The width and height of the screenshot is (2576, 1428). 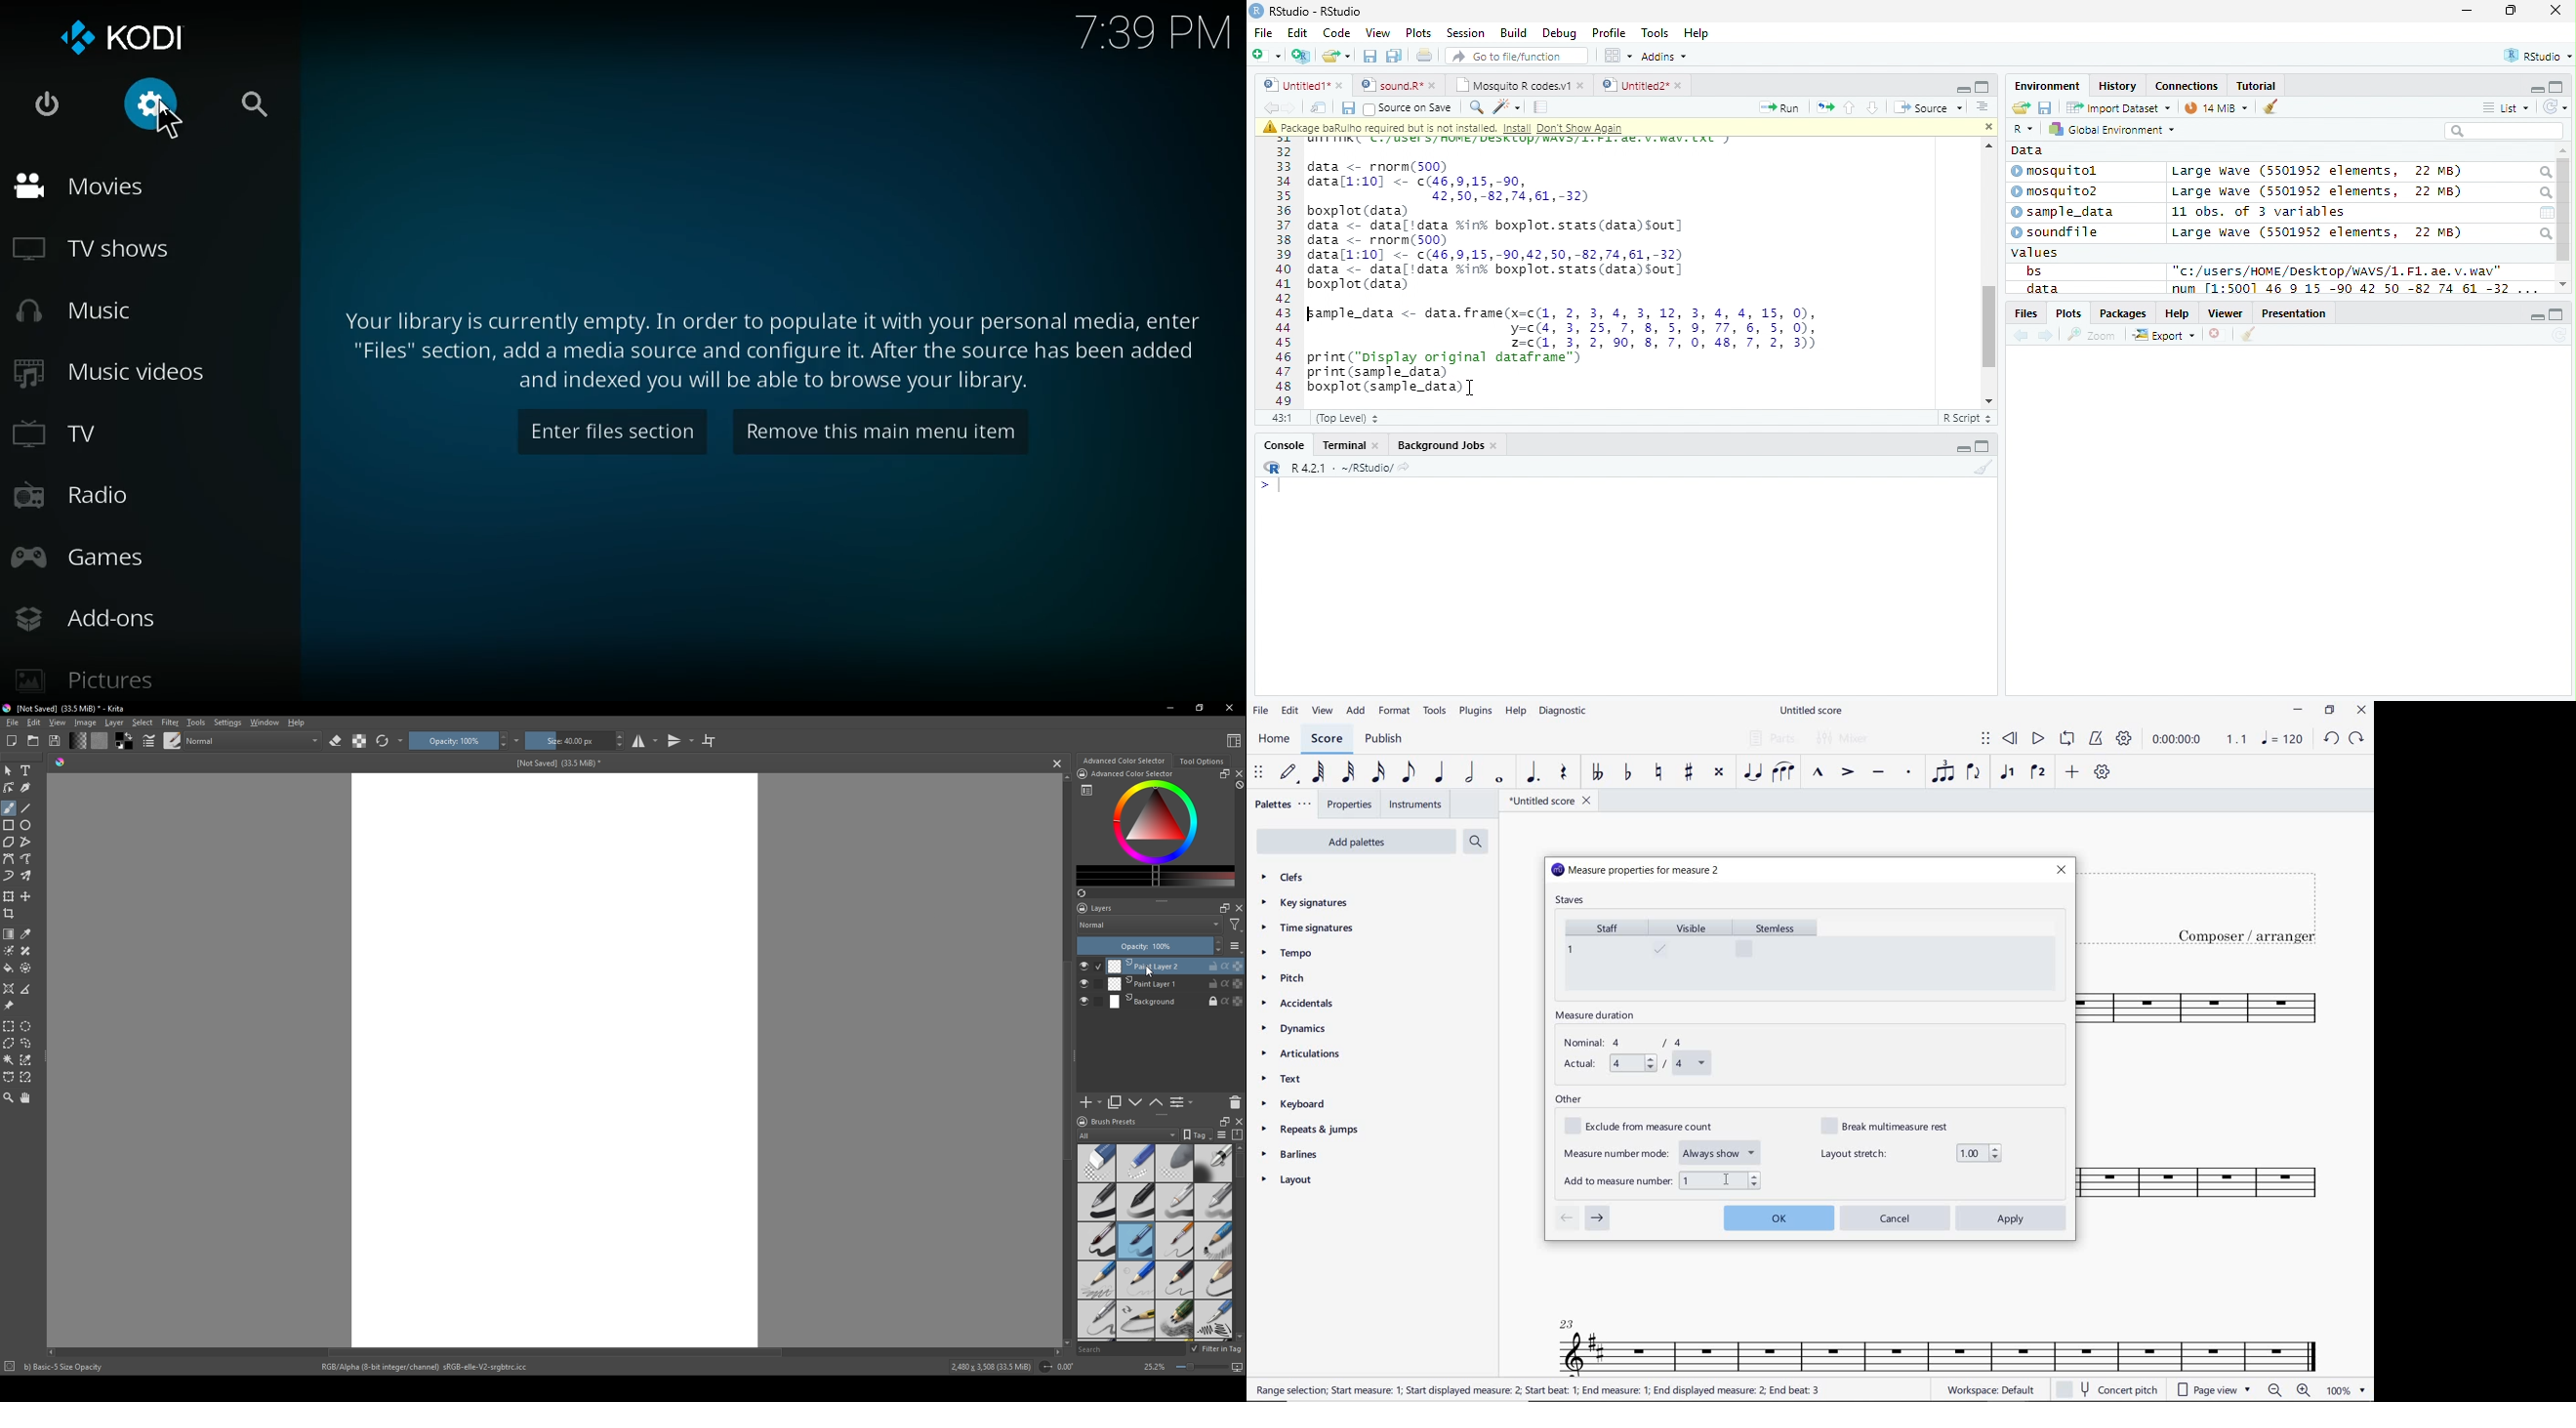 I want to click on crop, so click(x=12, y=913).